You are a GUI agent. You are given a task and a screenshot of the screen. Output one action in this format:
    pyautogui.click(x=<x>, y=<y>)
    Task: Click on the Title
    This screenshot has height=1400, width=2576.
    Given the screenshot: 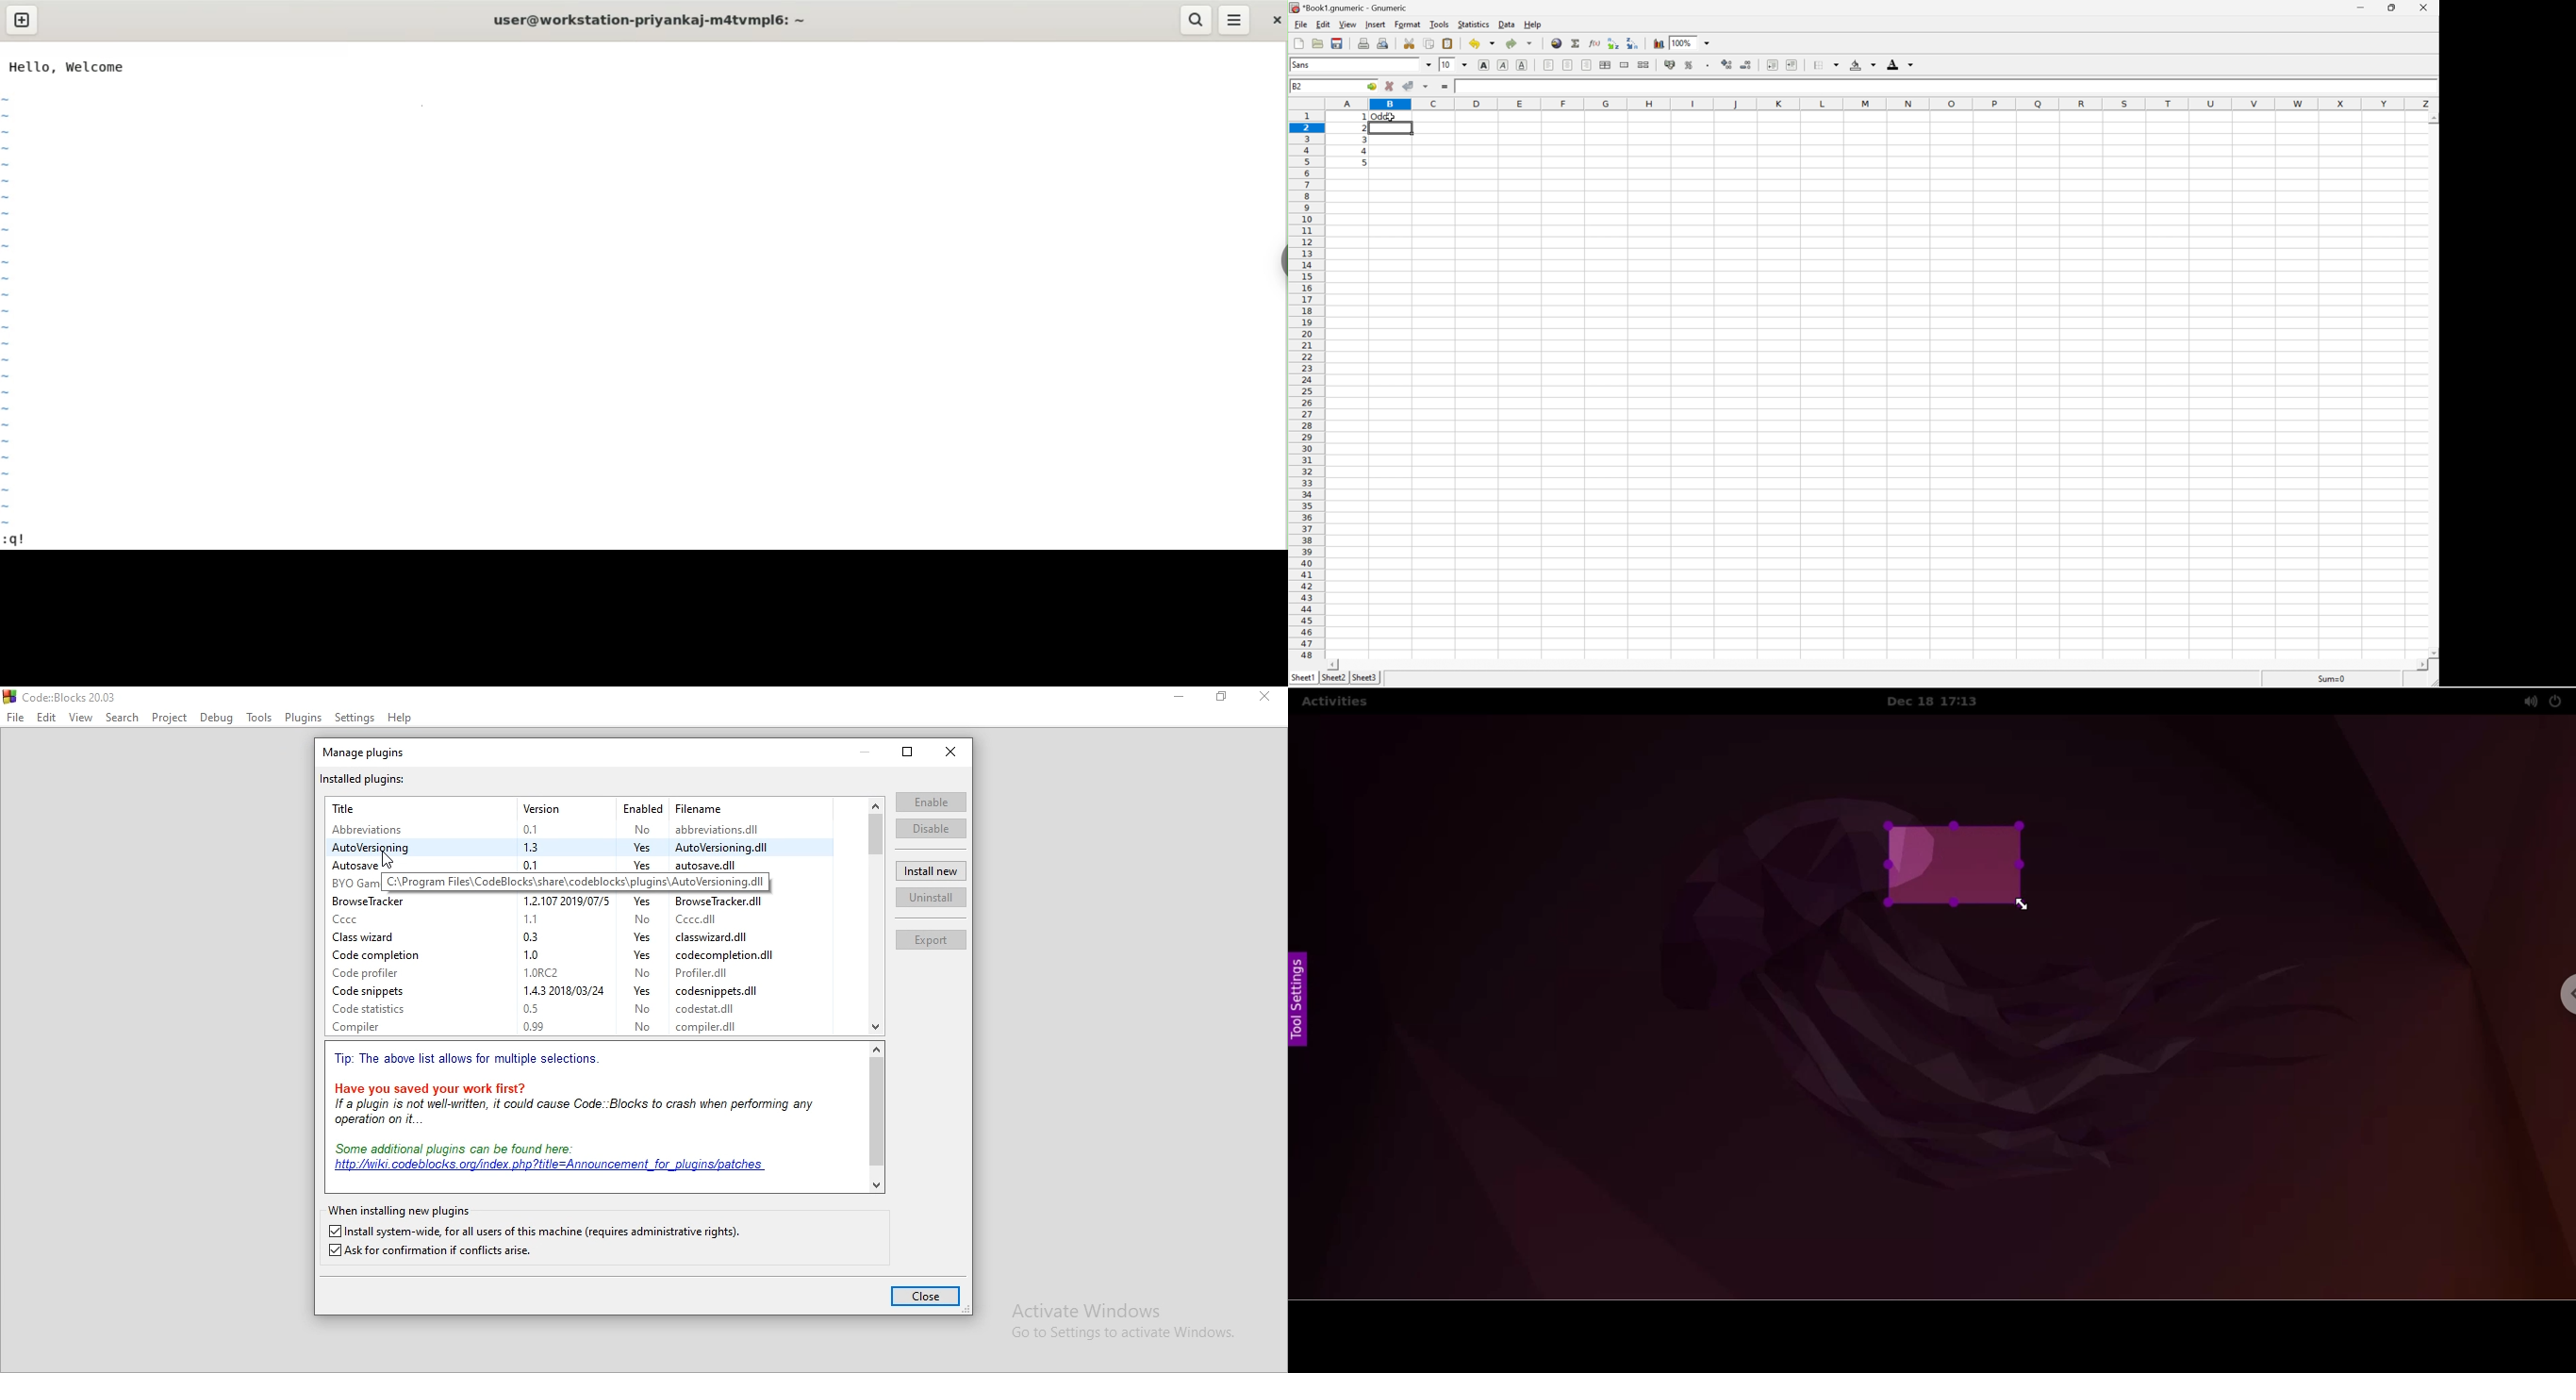 What is the action you would take?
    pyautogui.click(x=349, y=807)
    